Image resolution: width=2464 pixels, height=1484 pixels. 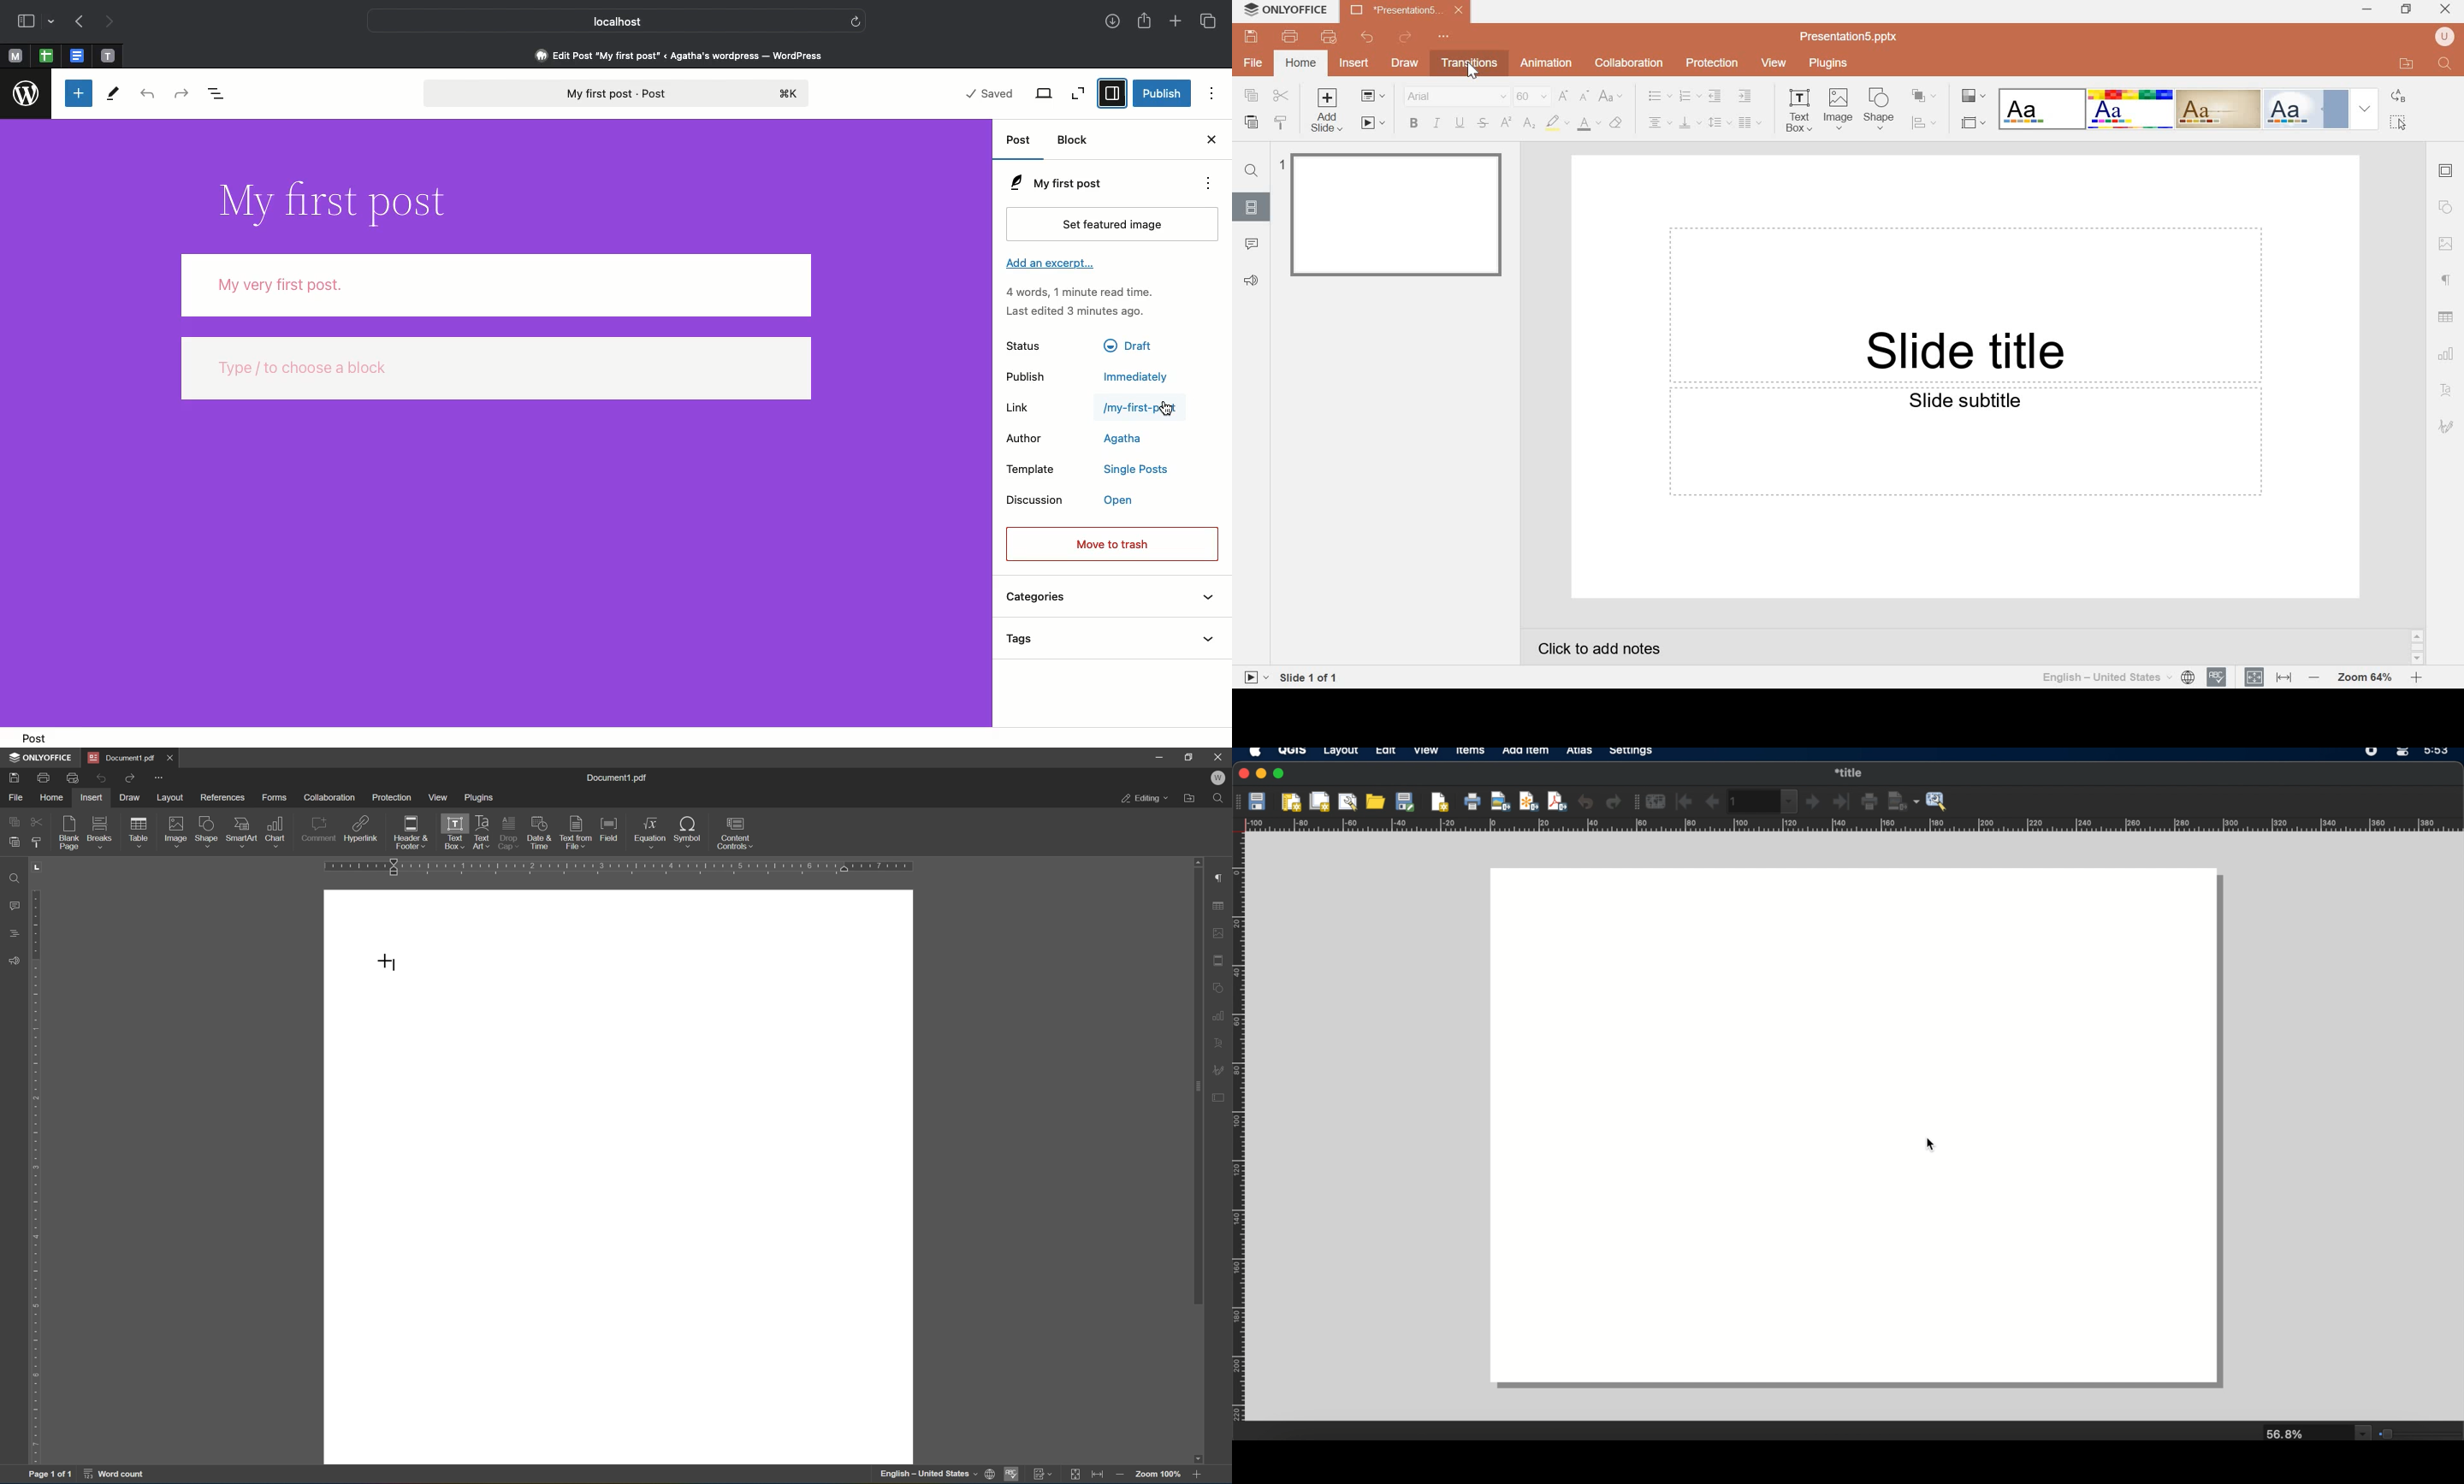 I want to click on scroll bar settings, so click(x=1197, y=1081).